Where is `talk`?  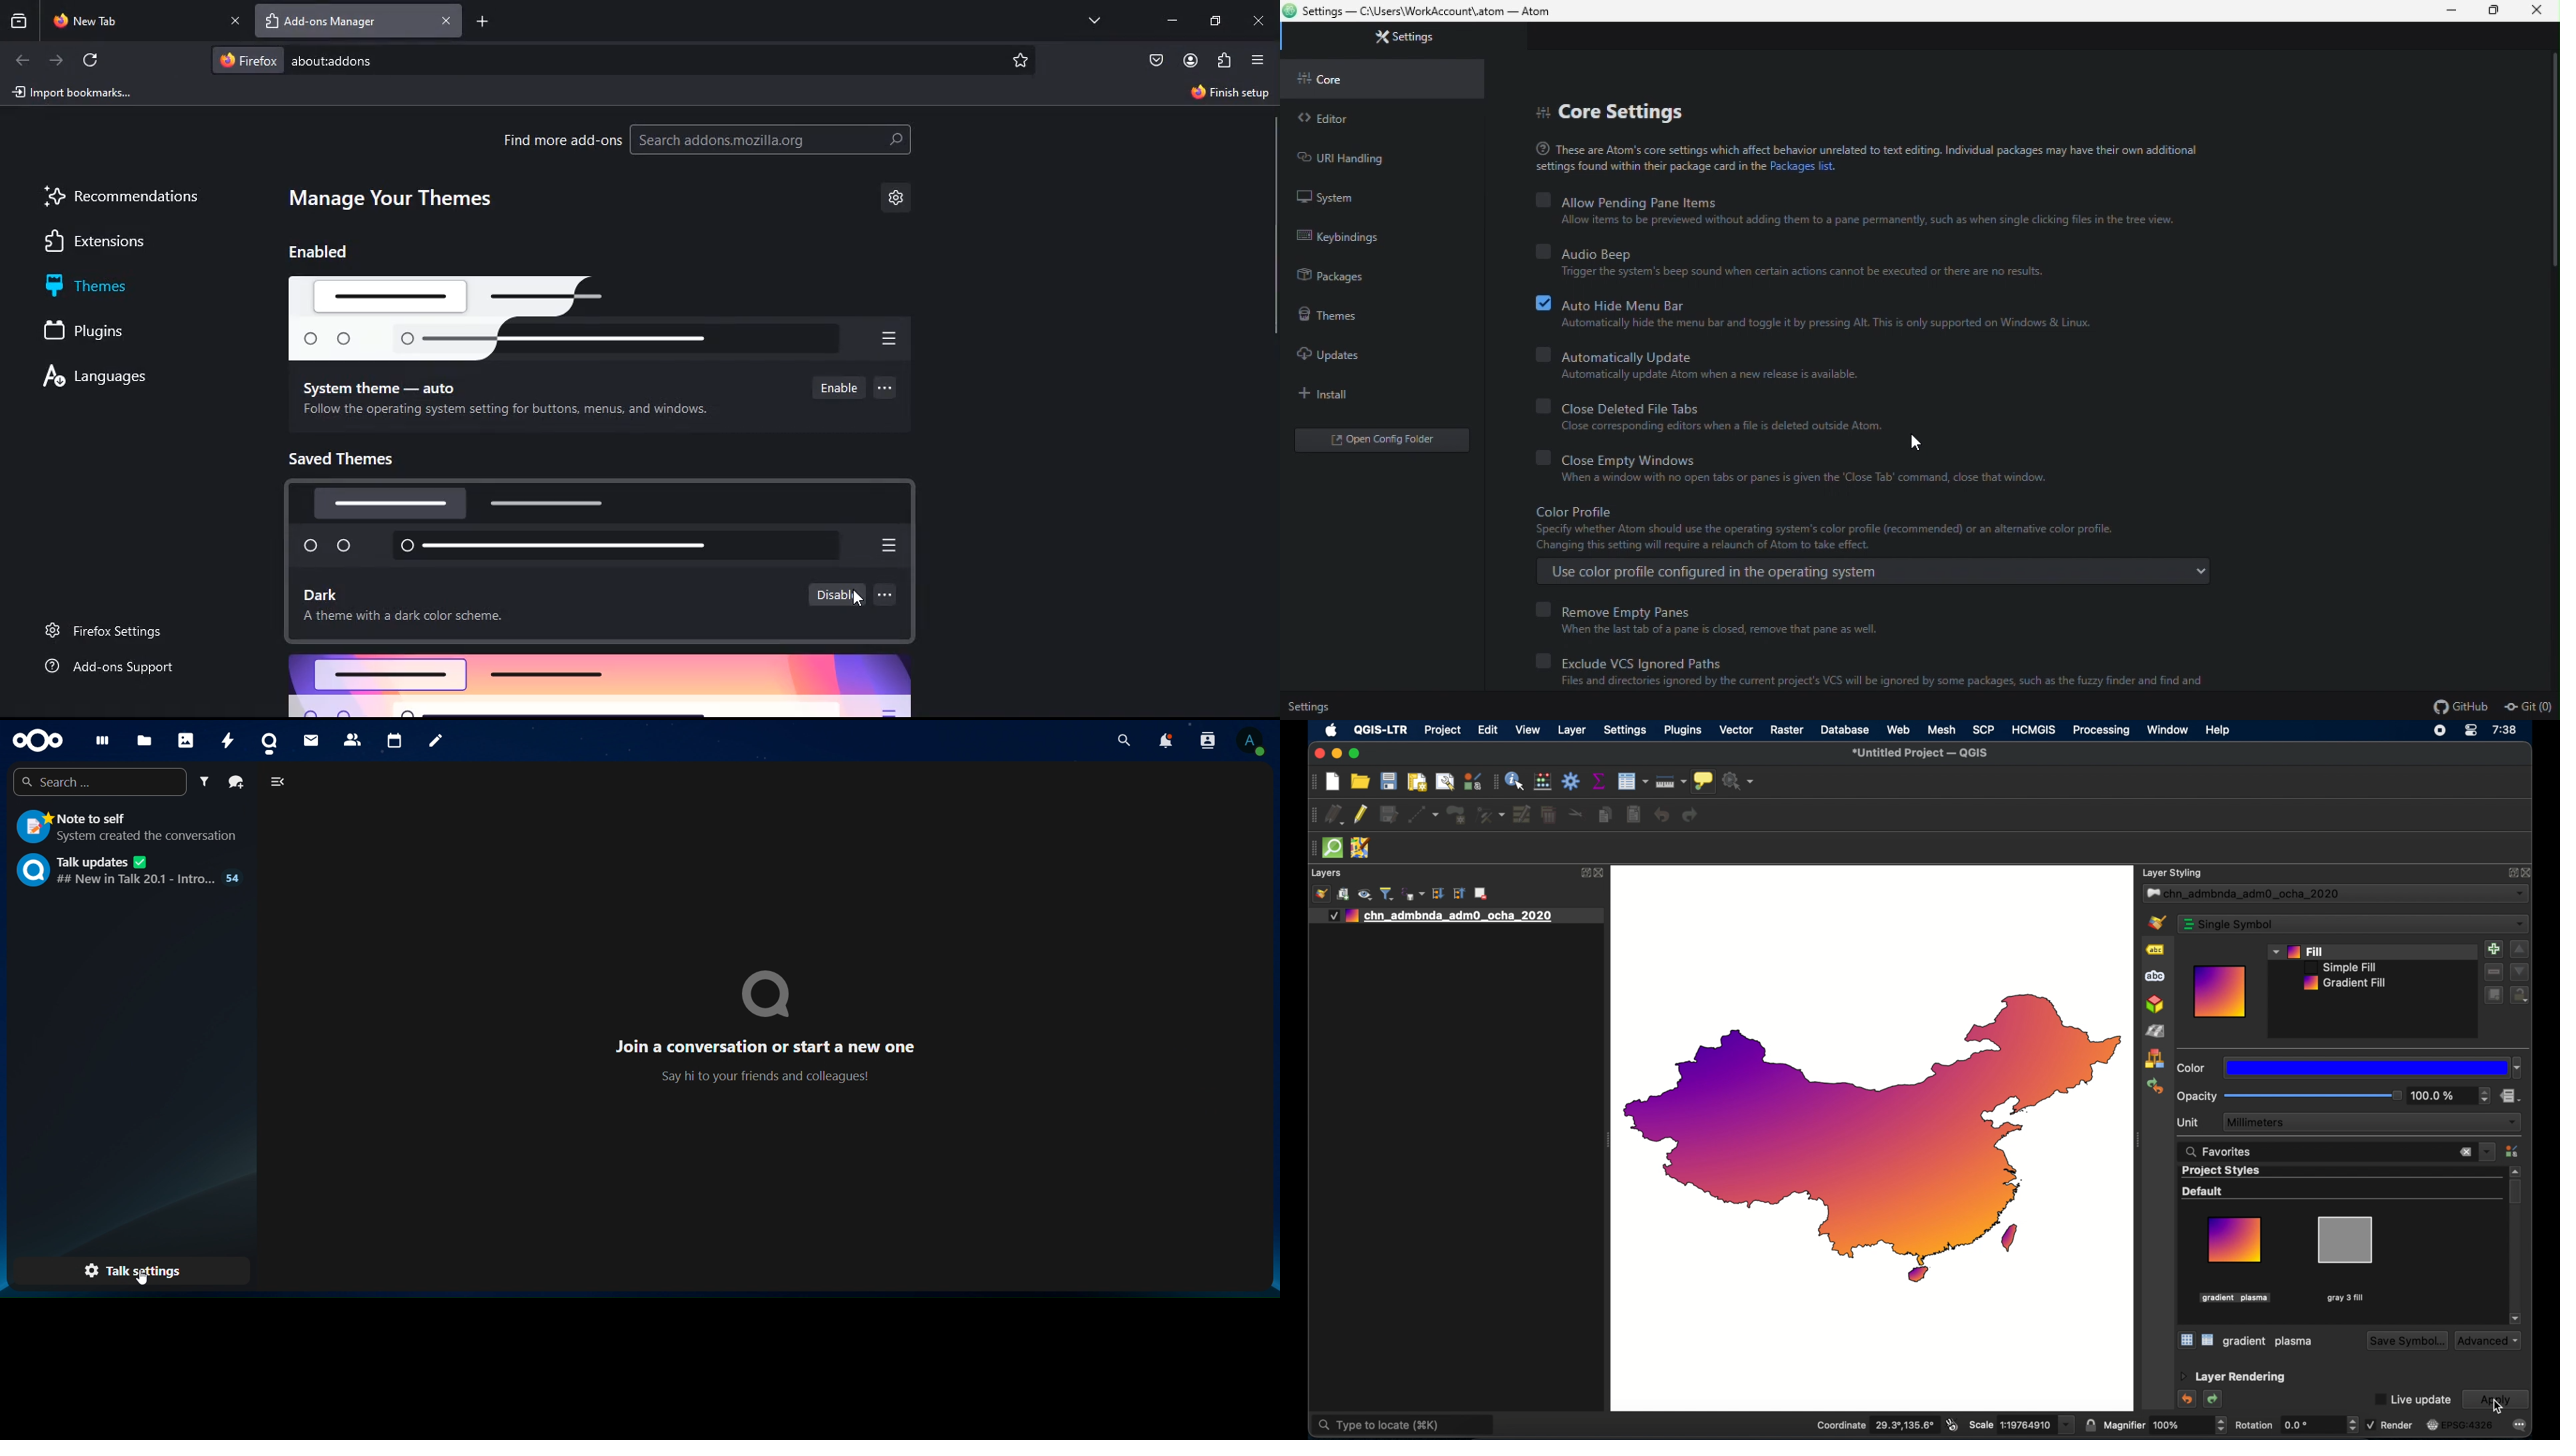 talk is located at coordinates (273, 738).